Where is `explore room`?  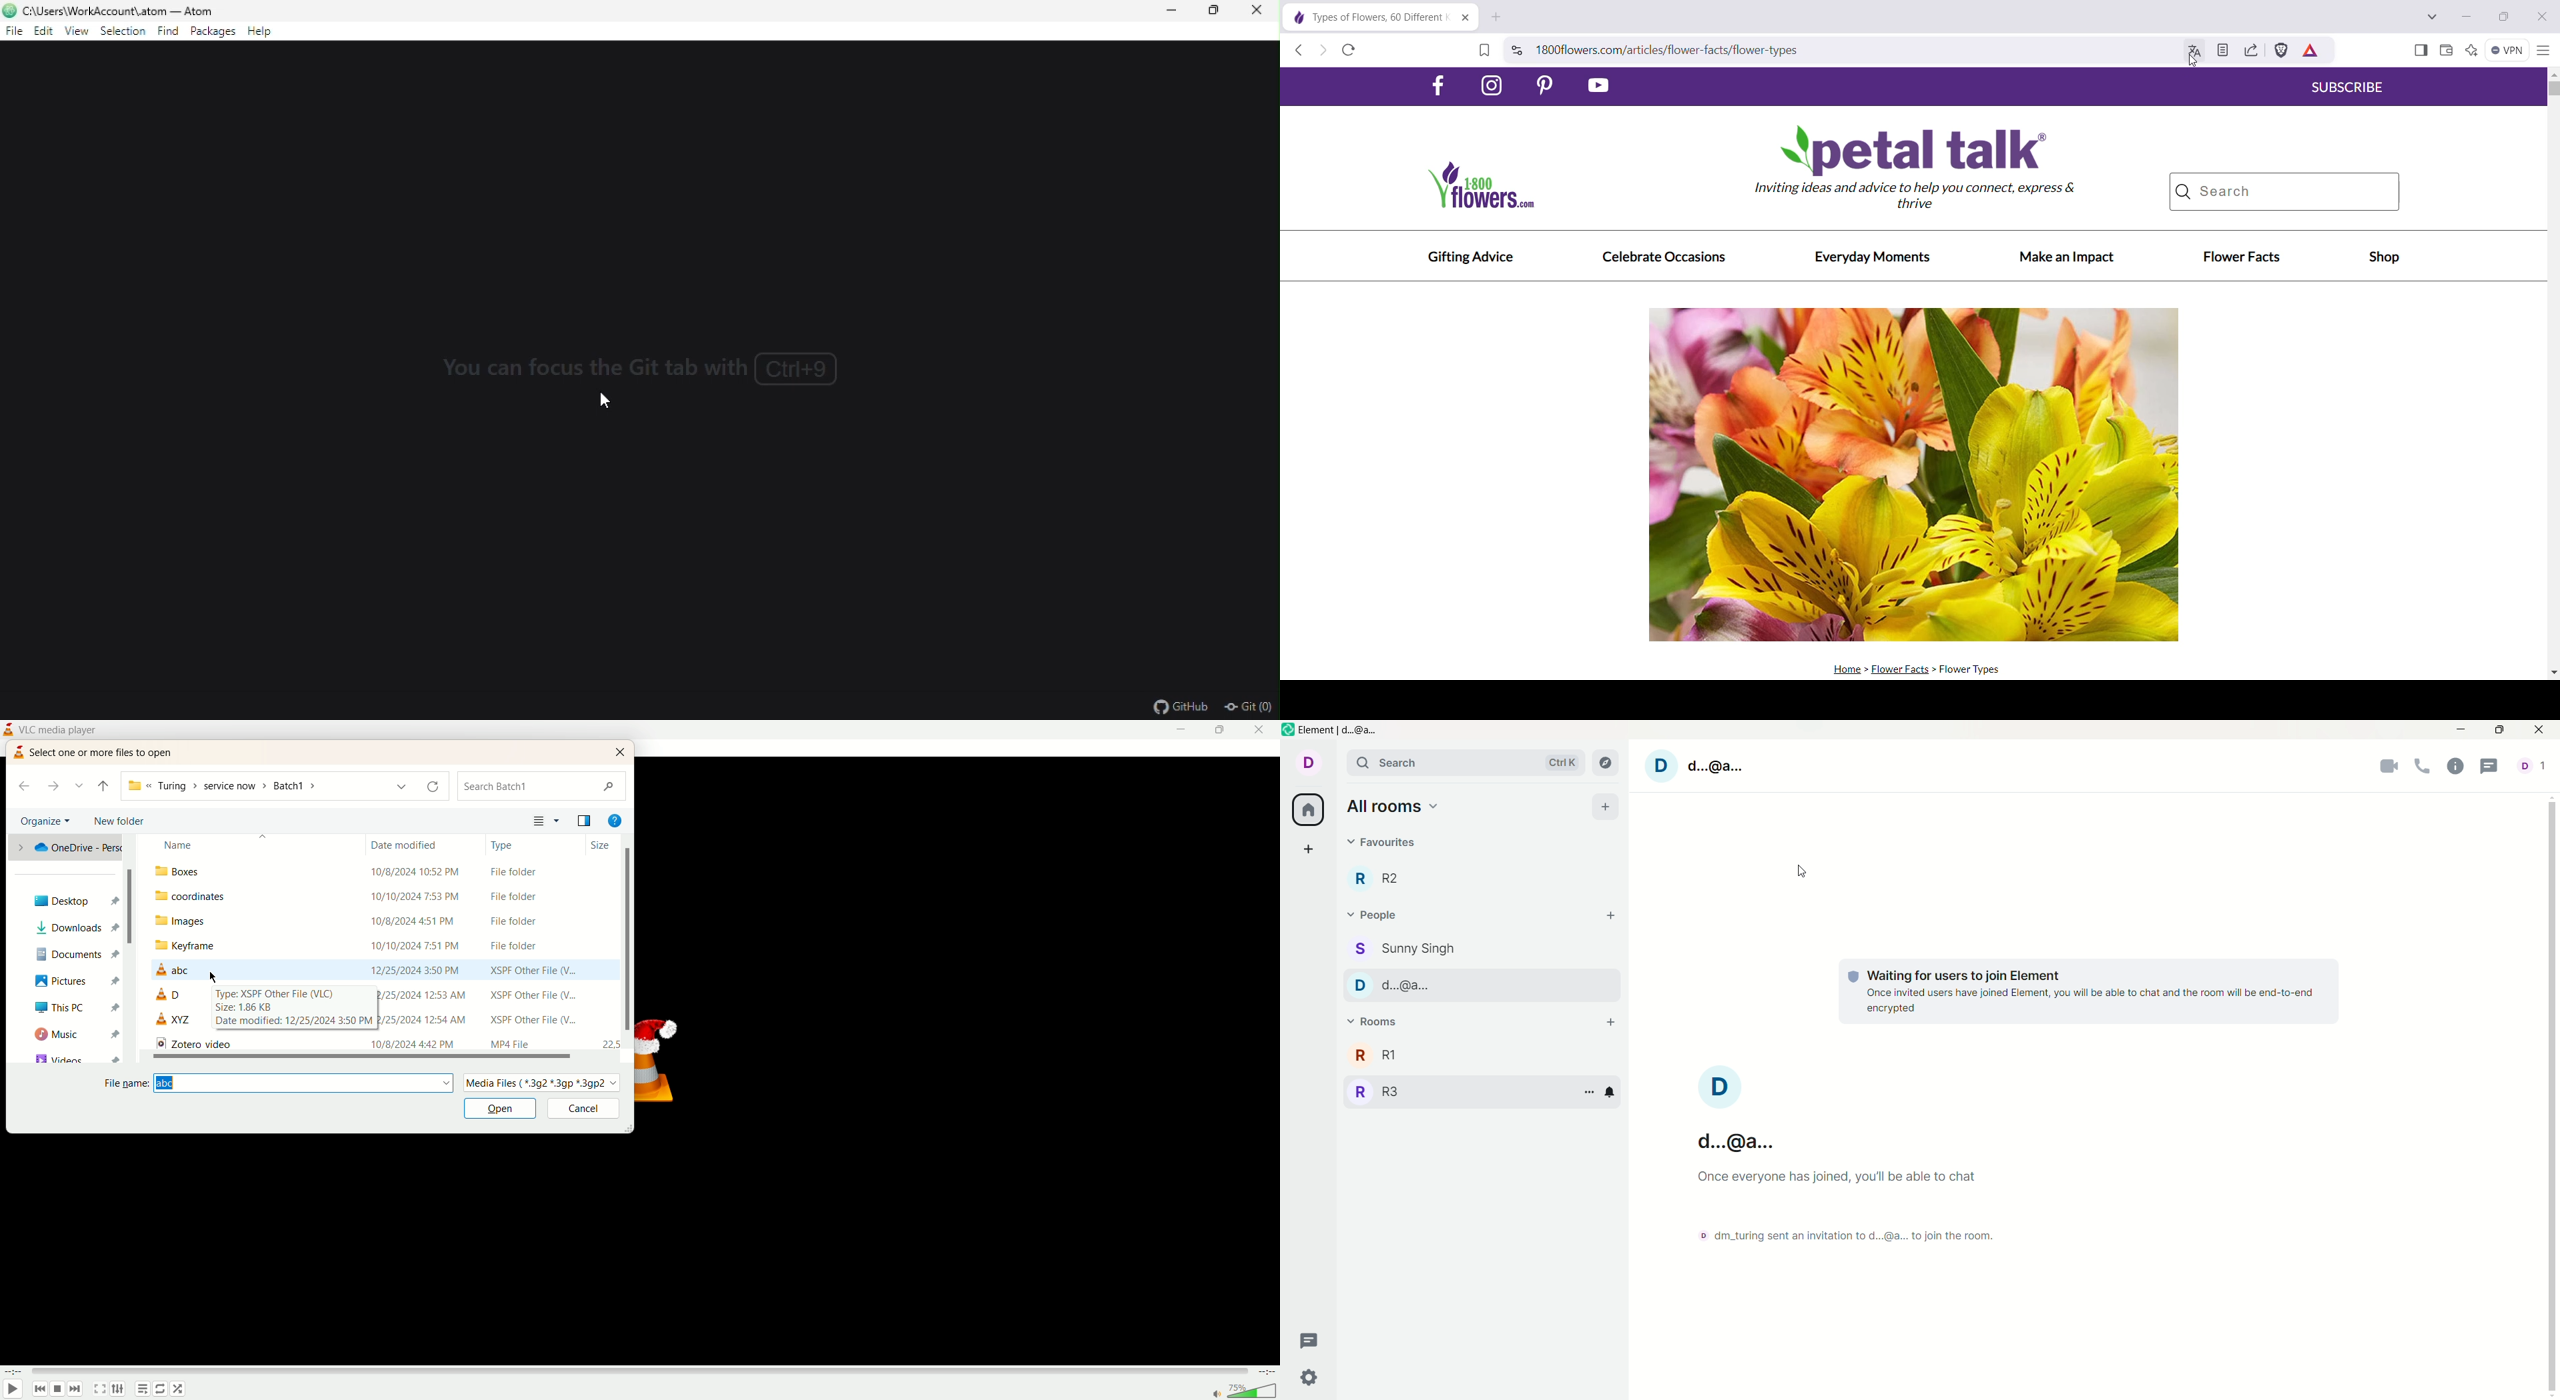
explore room is located at coordinates (1605, 761).